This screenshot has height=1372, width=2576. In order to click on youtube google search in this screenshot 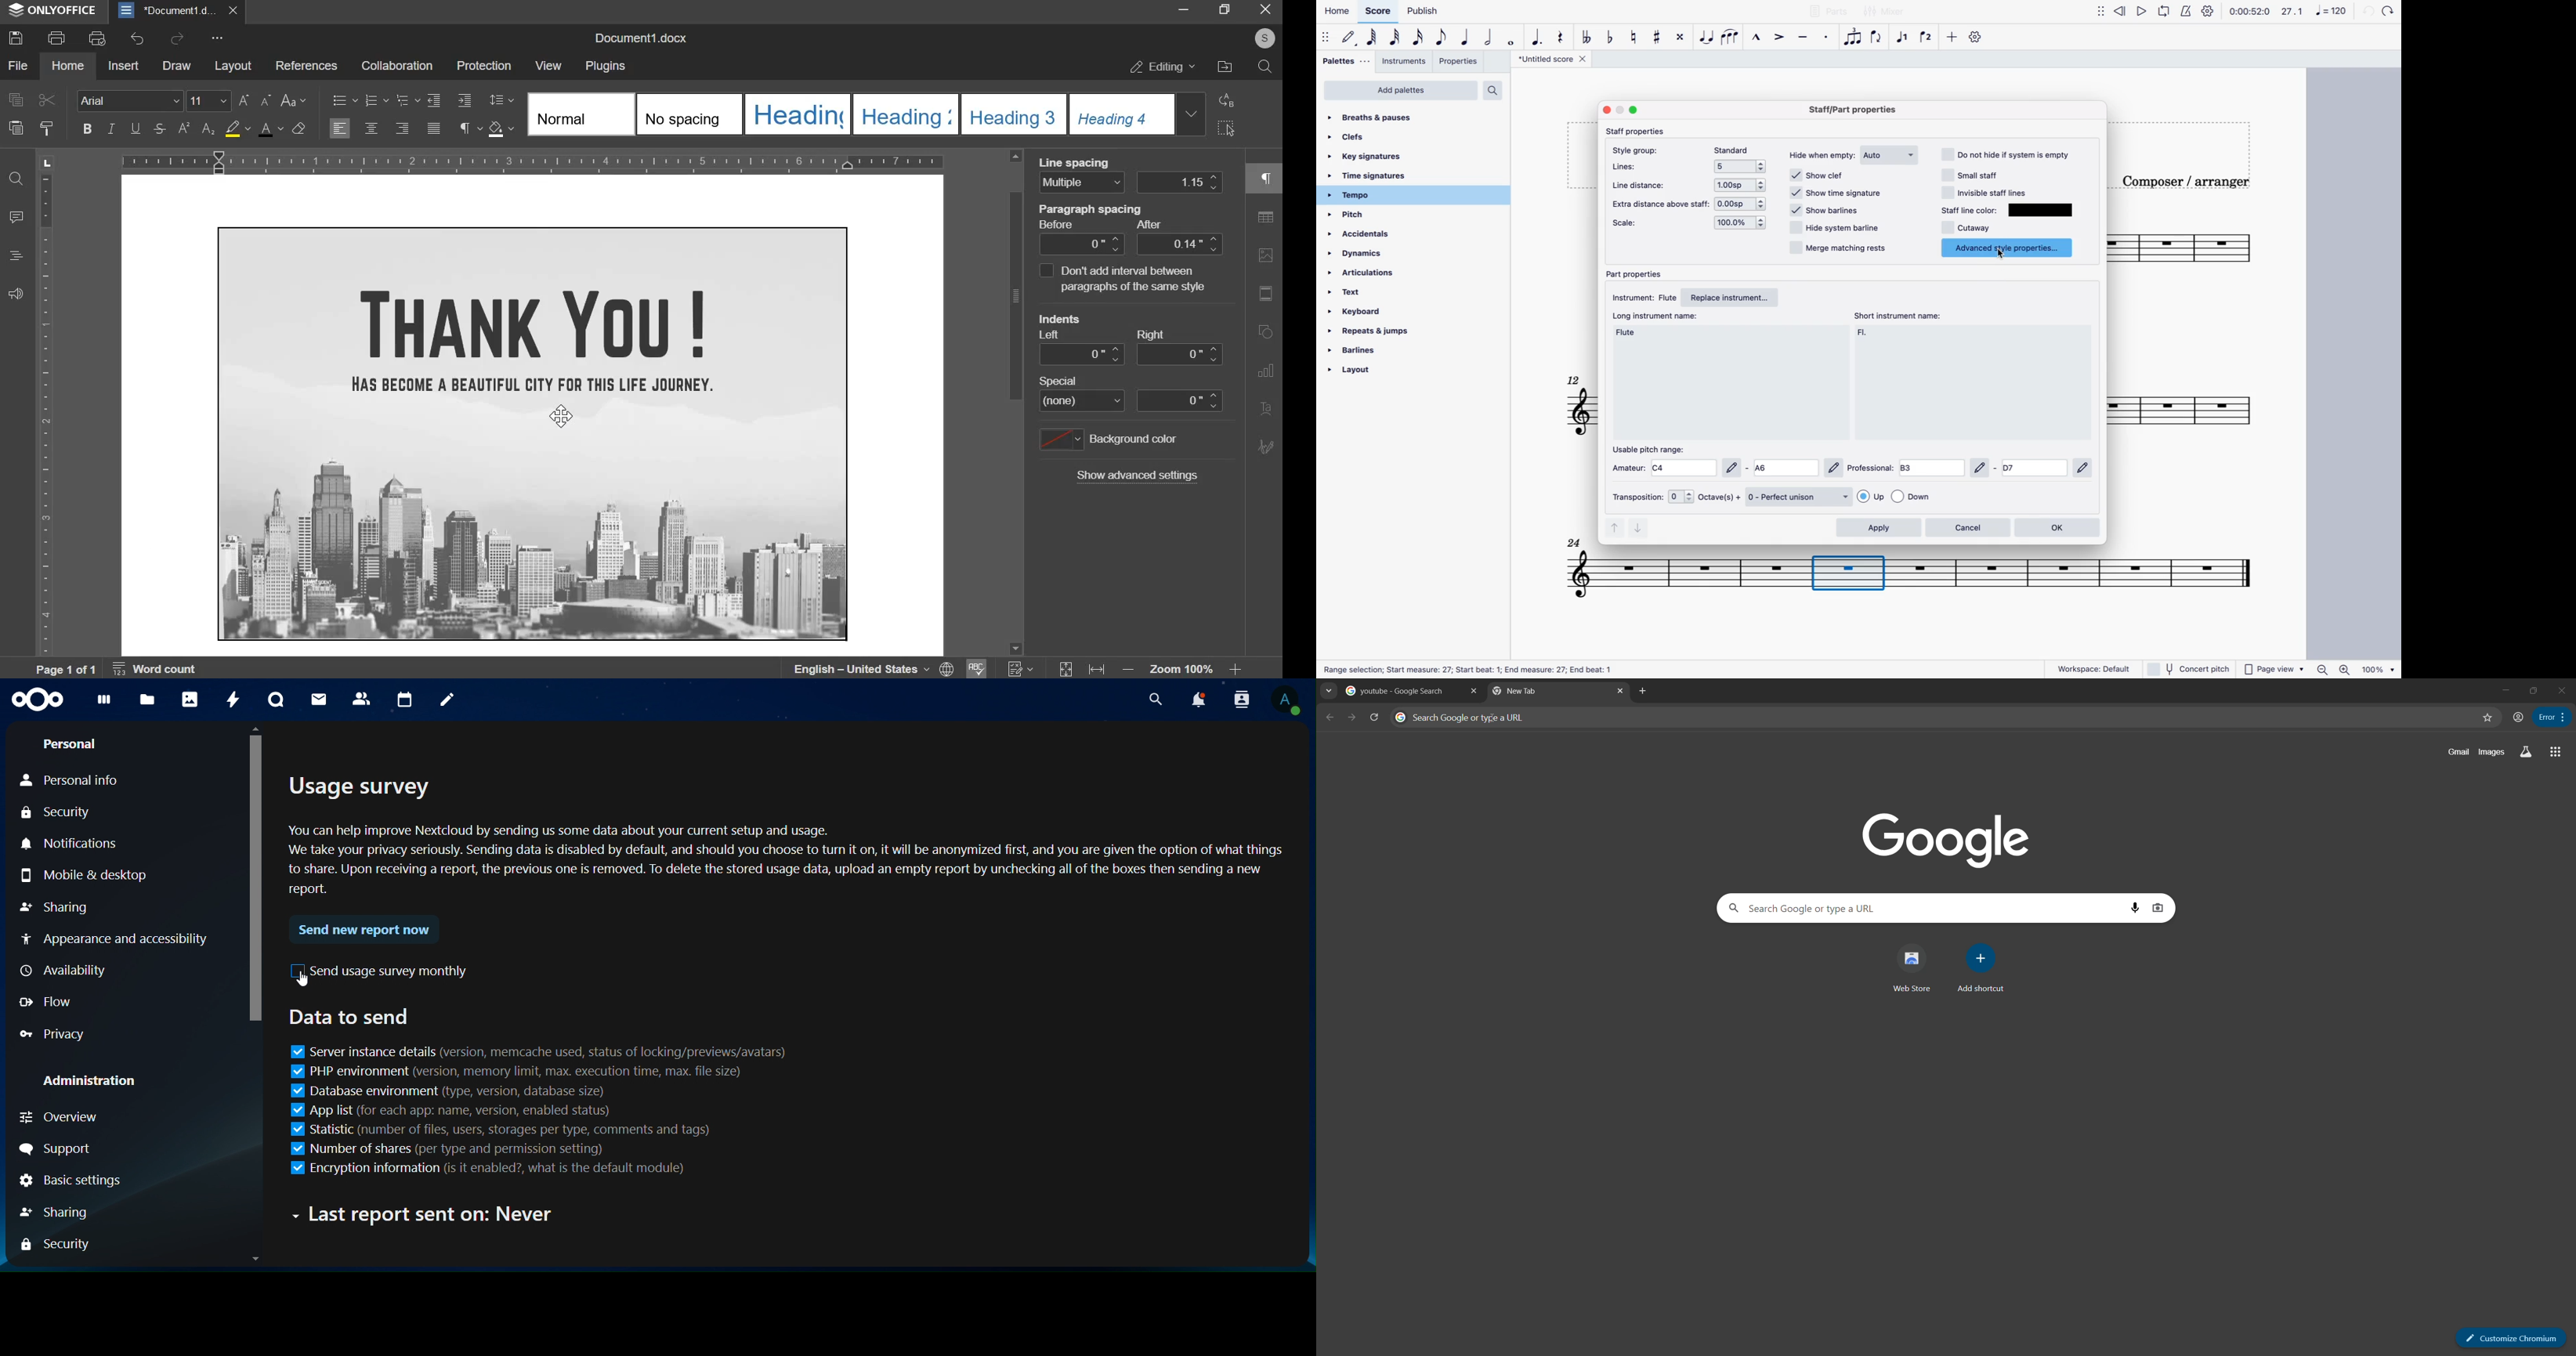, I will do `click(1397, 693)`.